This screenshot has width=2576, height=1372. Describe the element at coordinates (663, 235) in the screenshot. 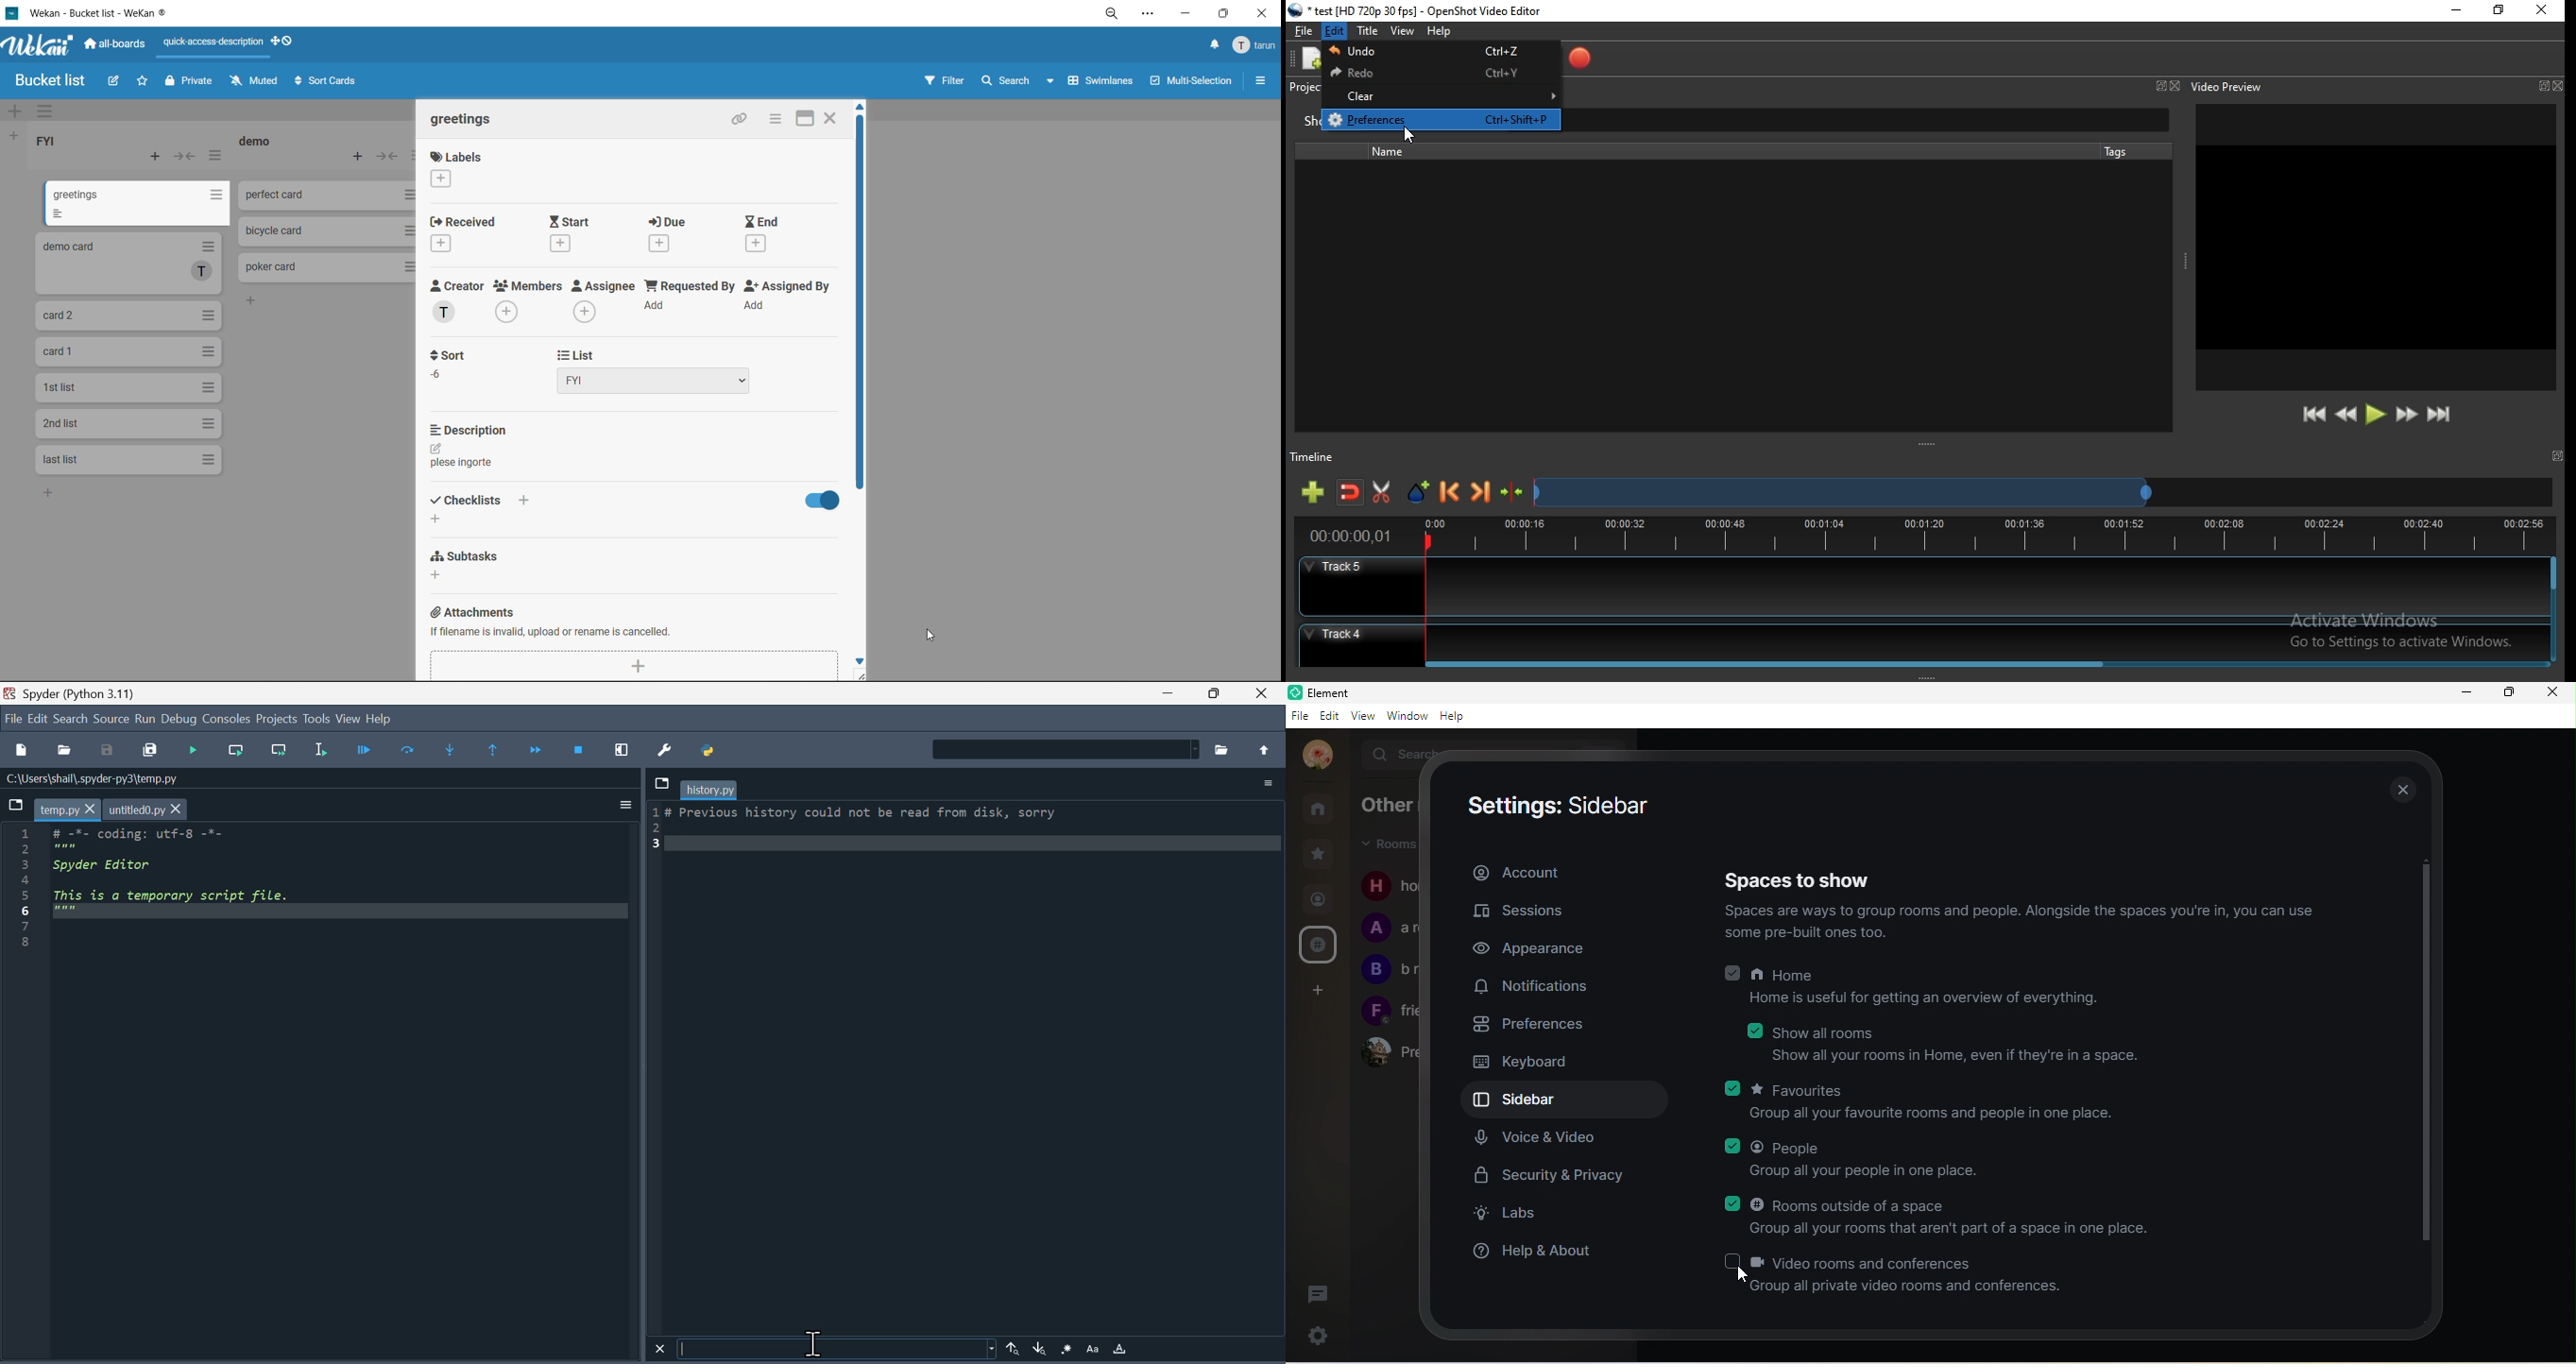

I see `due` at that location.